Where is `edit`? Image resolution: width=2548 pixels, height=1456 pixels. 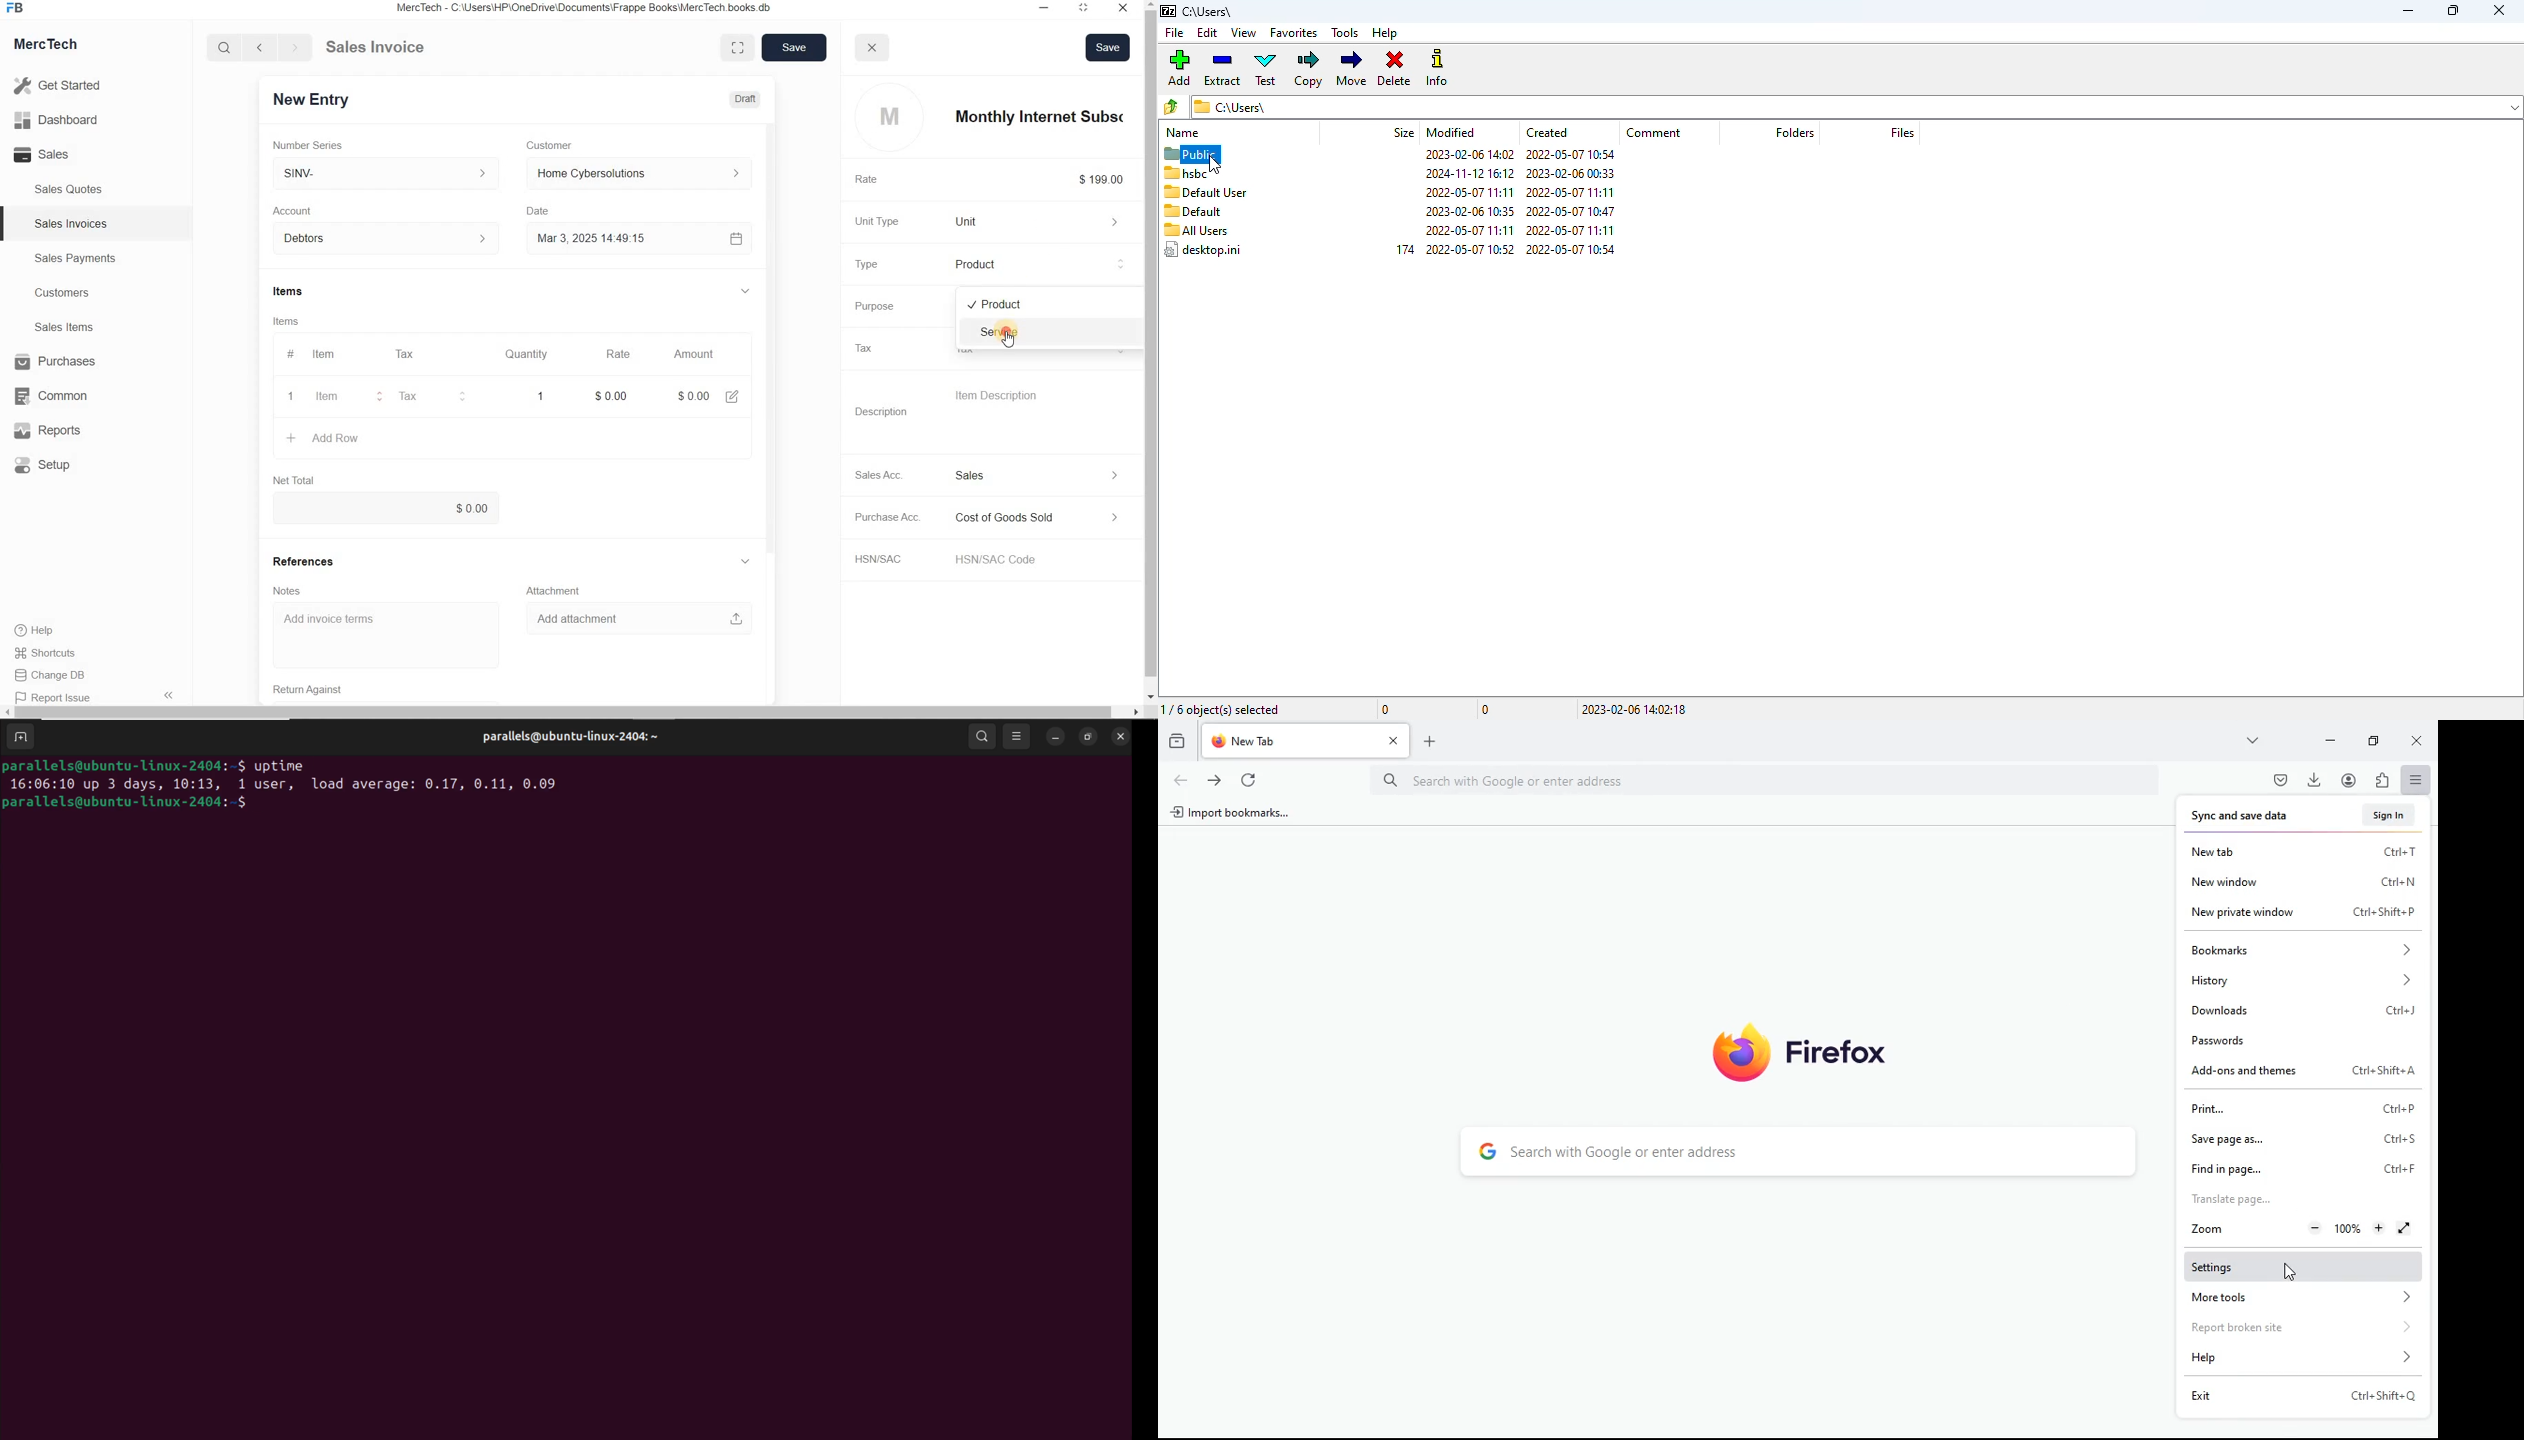
edit is located at coordinates (738, 395).